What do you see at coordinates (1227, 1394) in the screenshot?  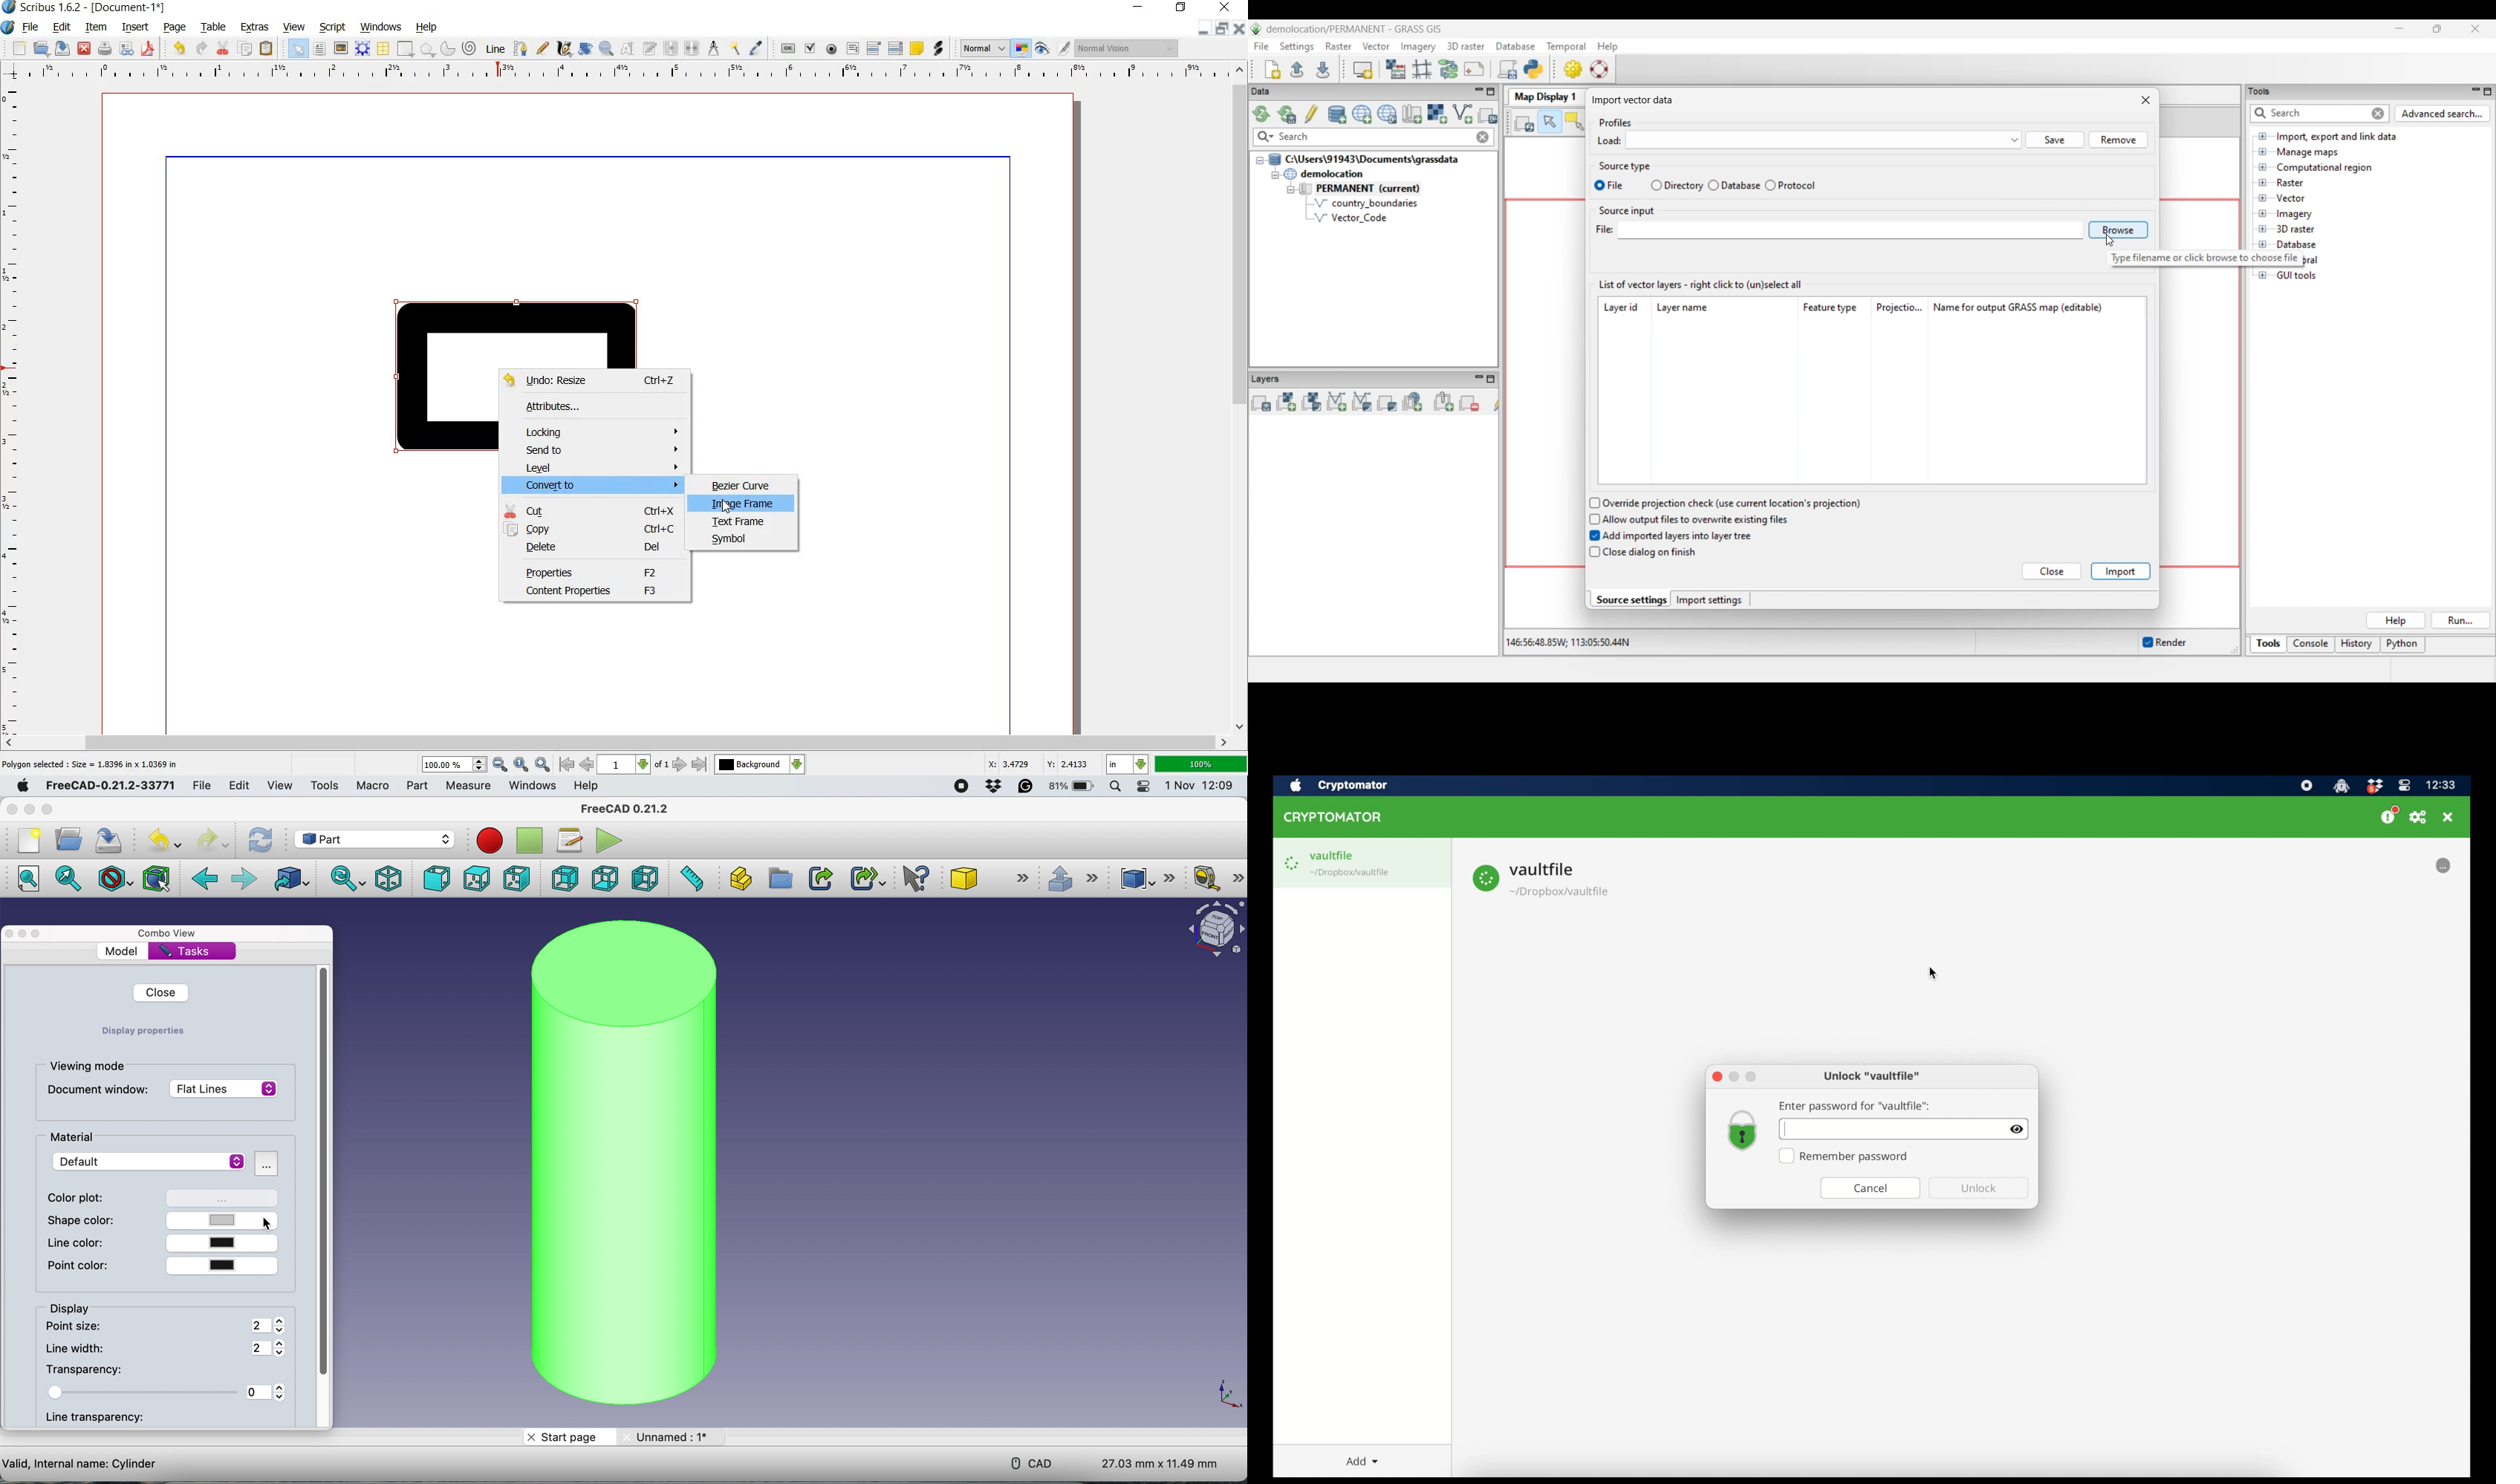 I see `xy coordinate` at bounding box center [1227, 1394].